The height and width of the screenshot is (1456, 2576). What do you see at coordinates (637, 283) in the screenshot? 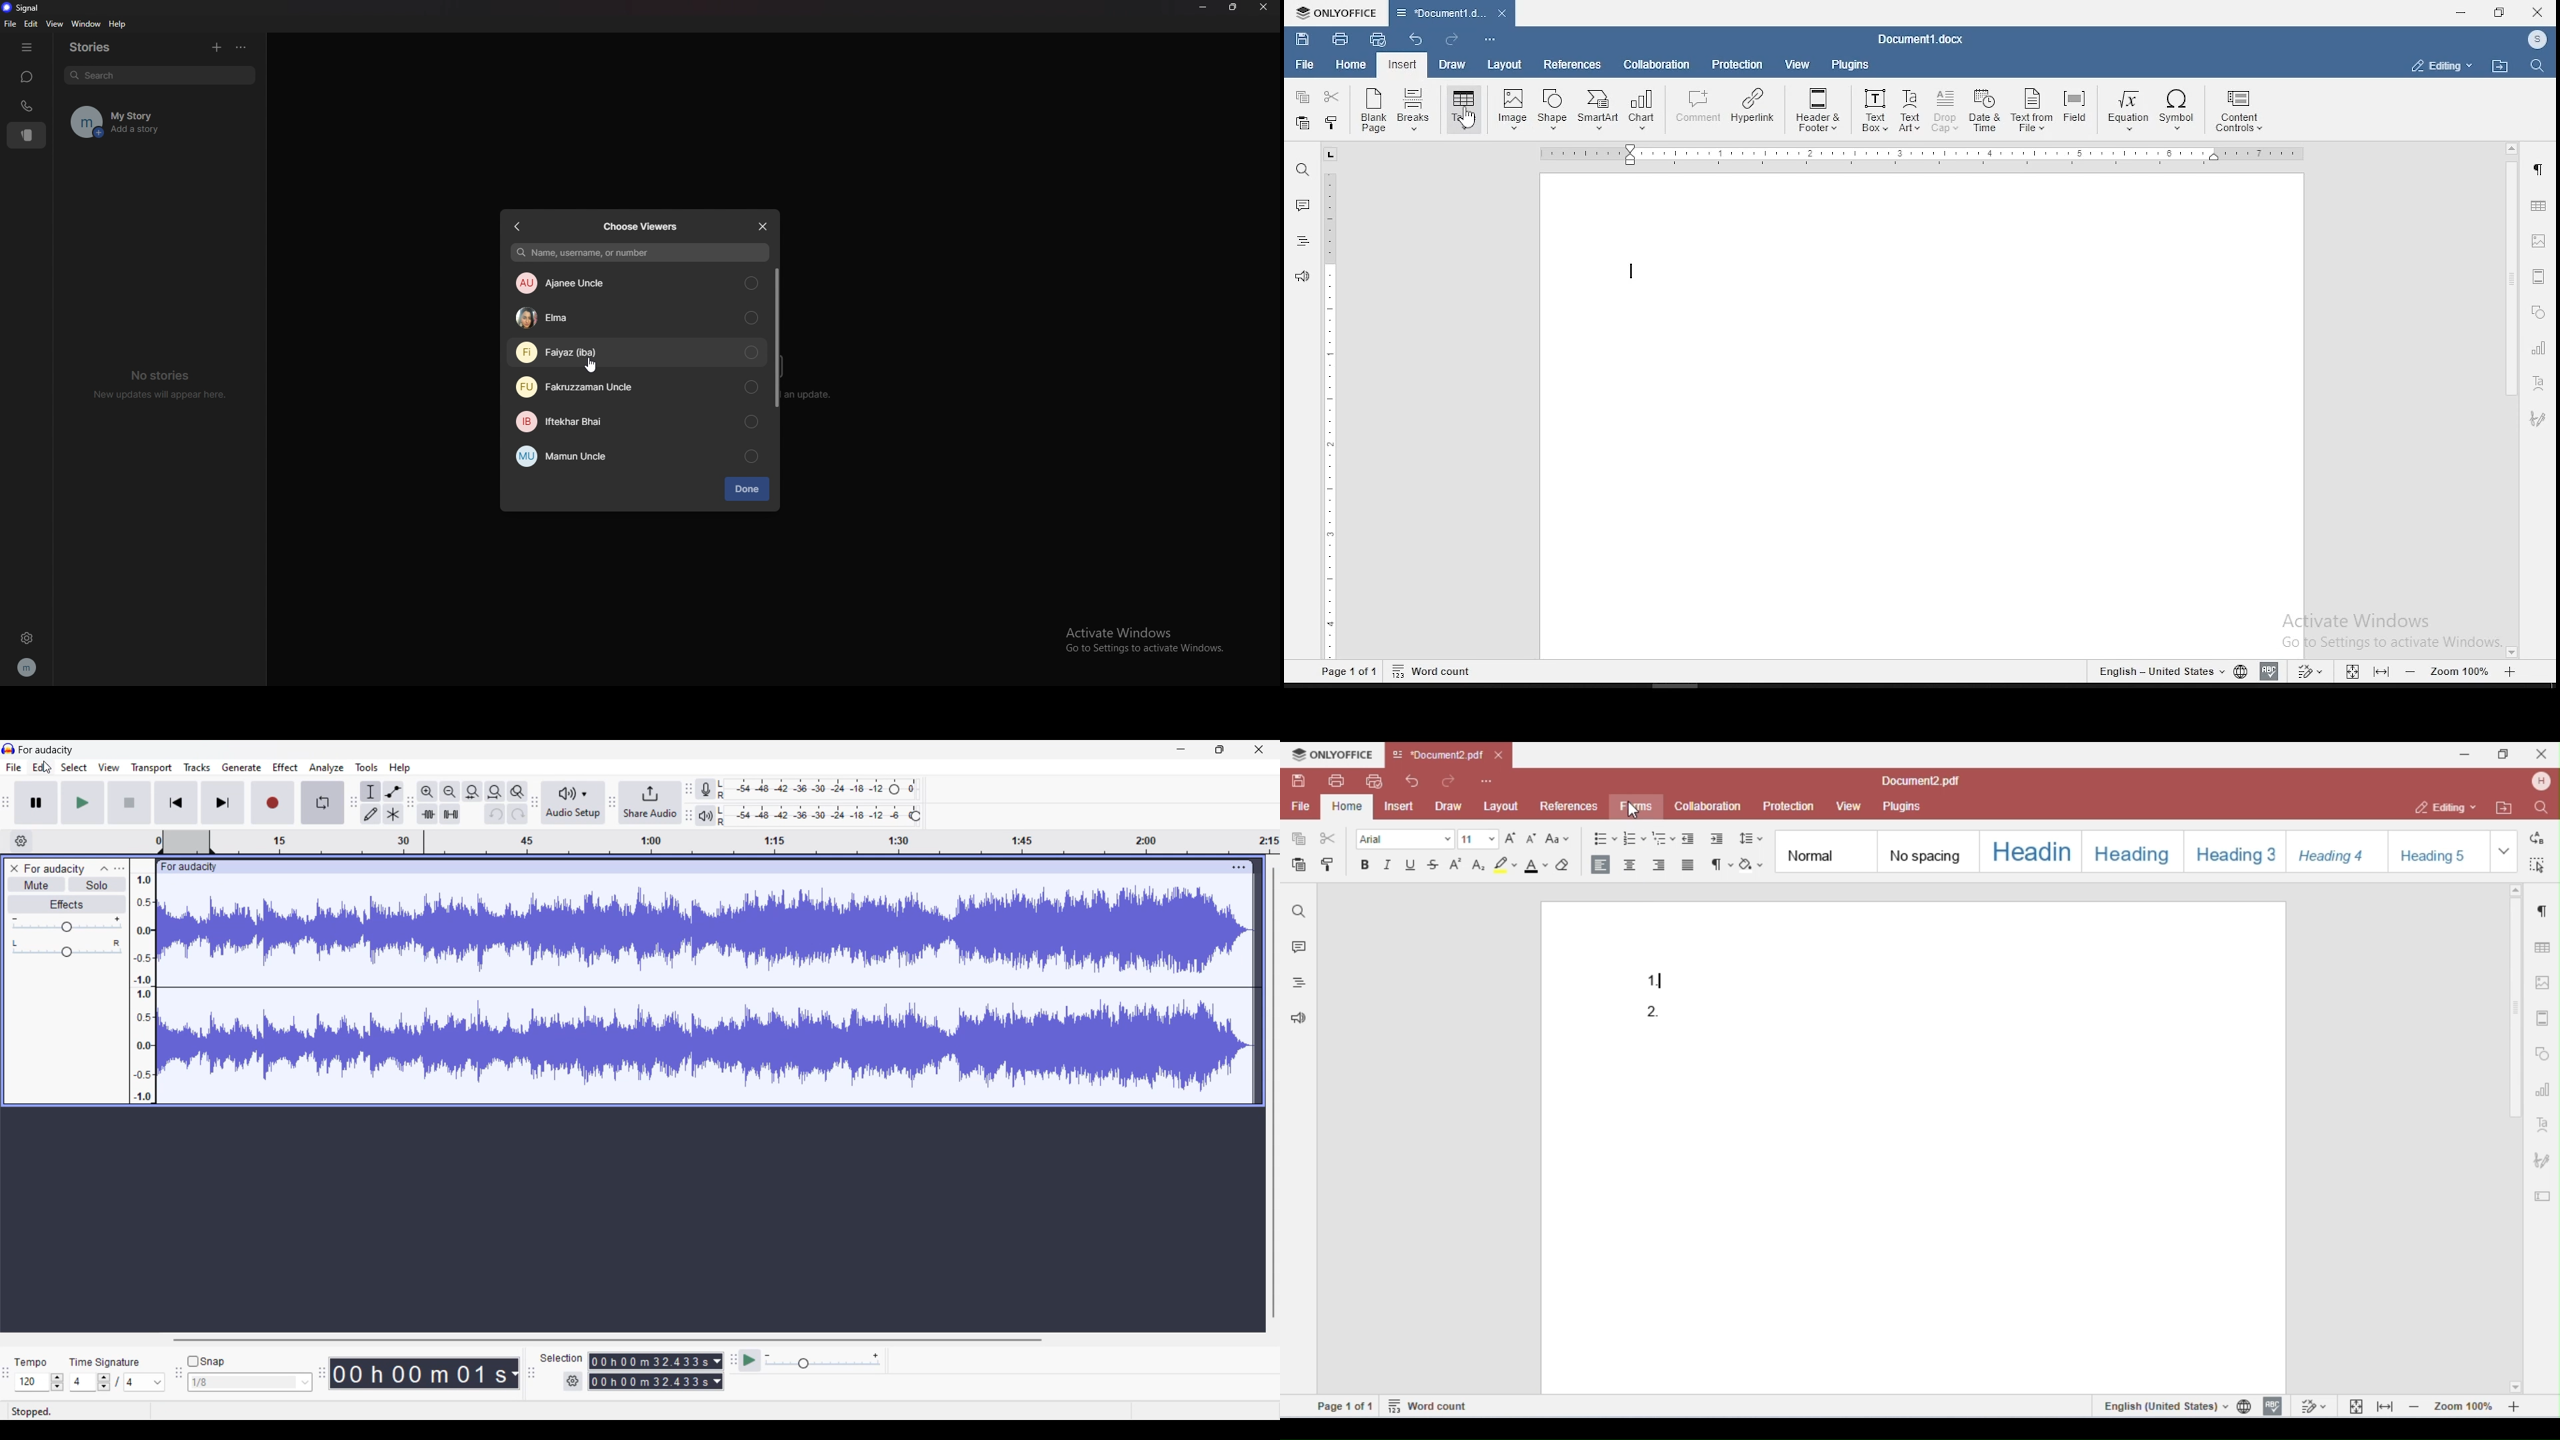
I see `ajanee uncle` at bounding box center [637, 283].